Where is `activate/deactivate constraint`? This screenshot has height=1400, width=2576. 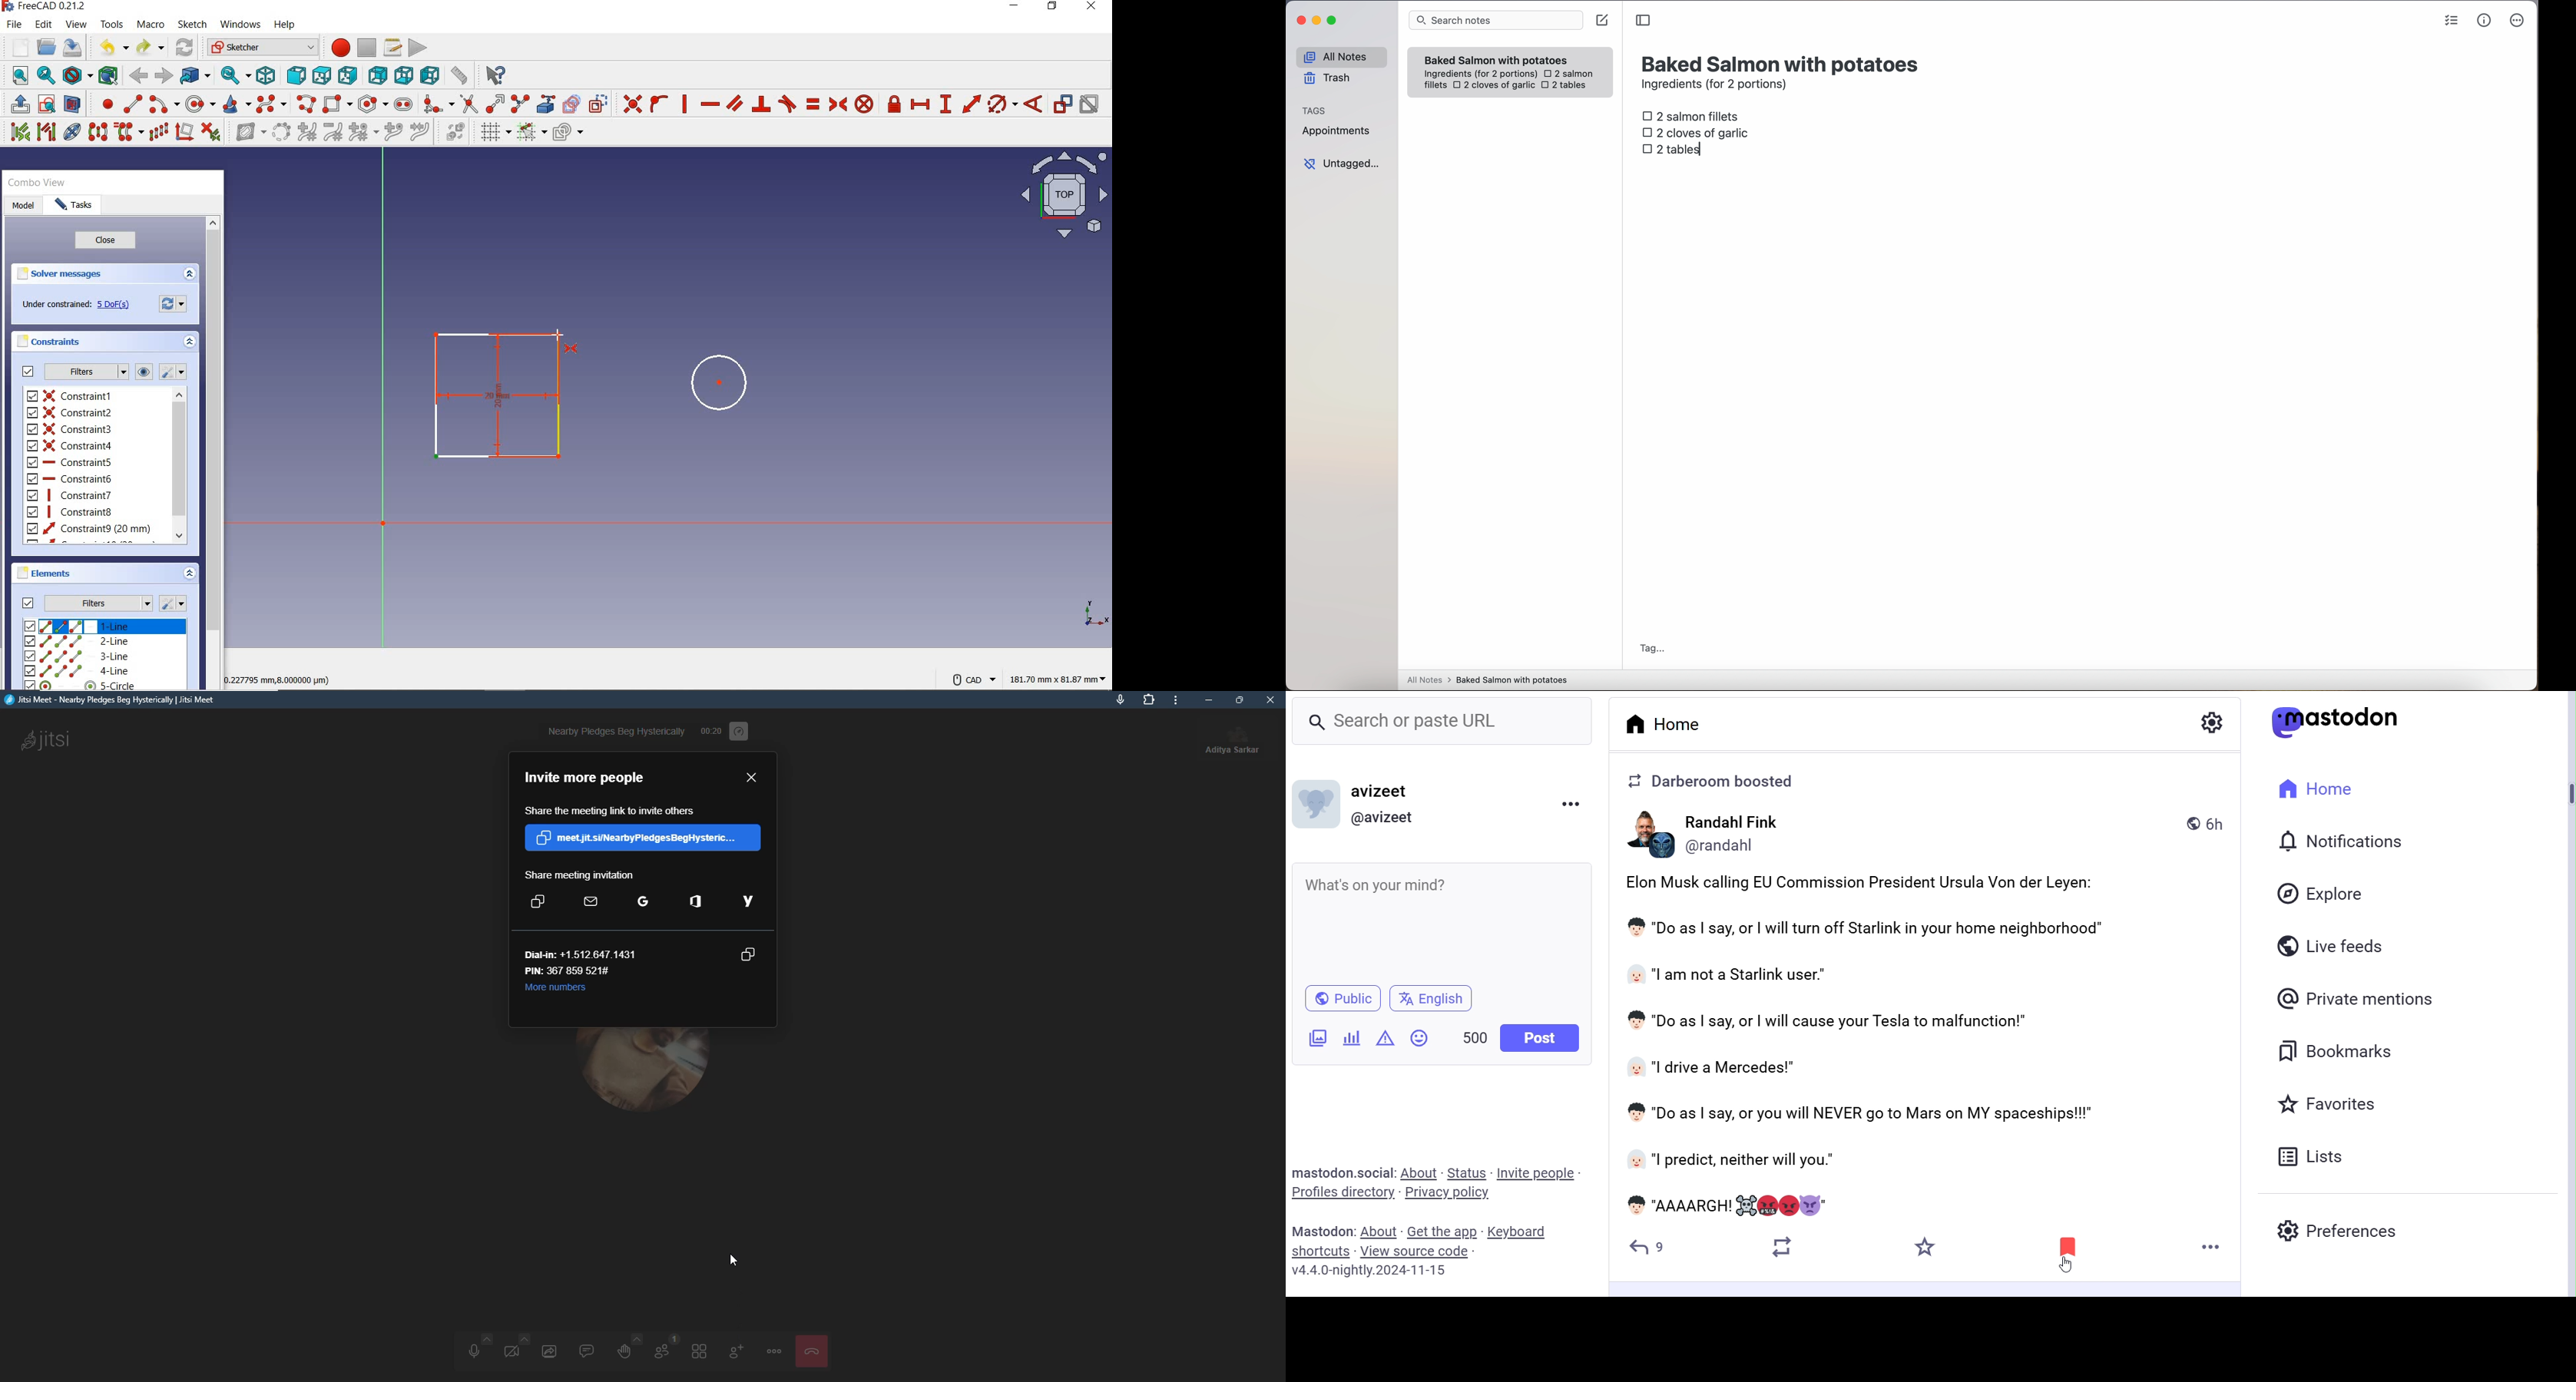
activate/deactivate constraint is located at coordinates (1090, 105).